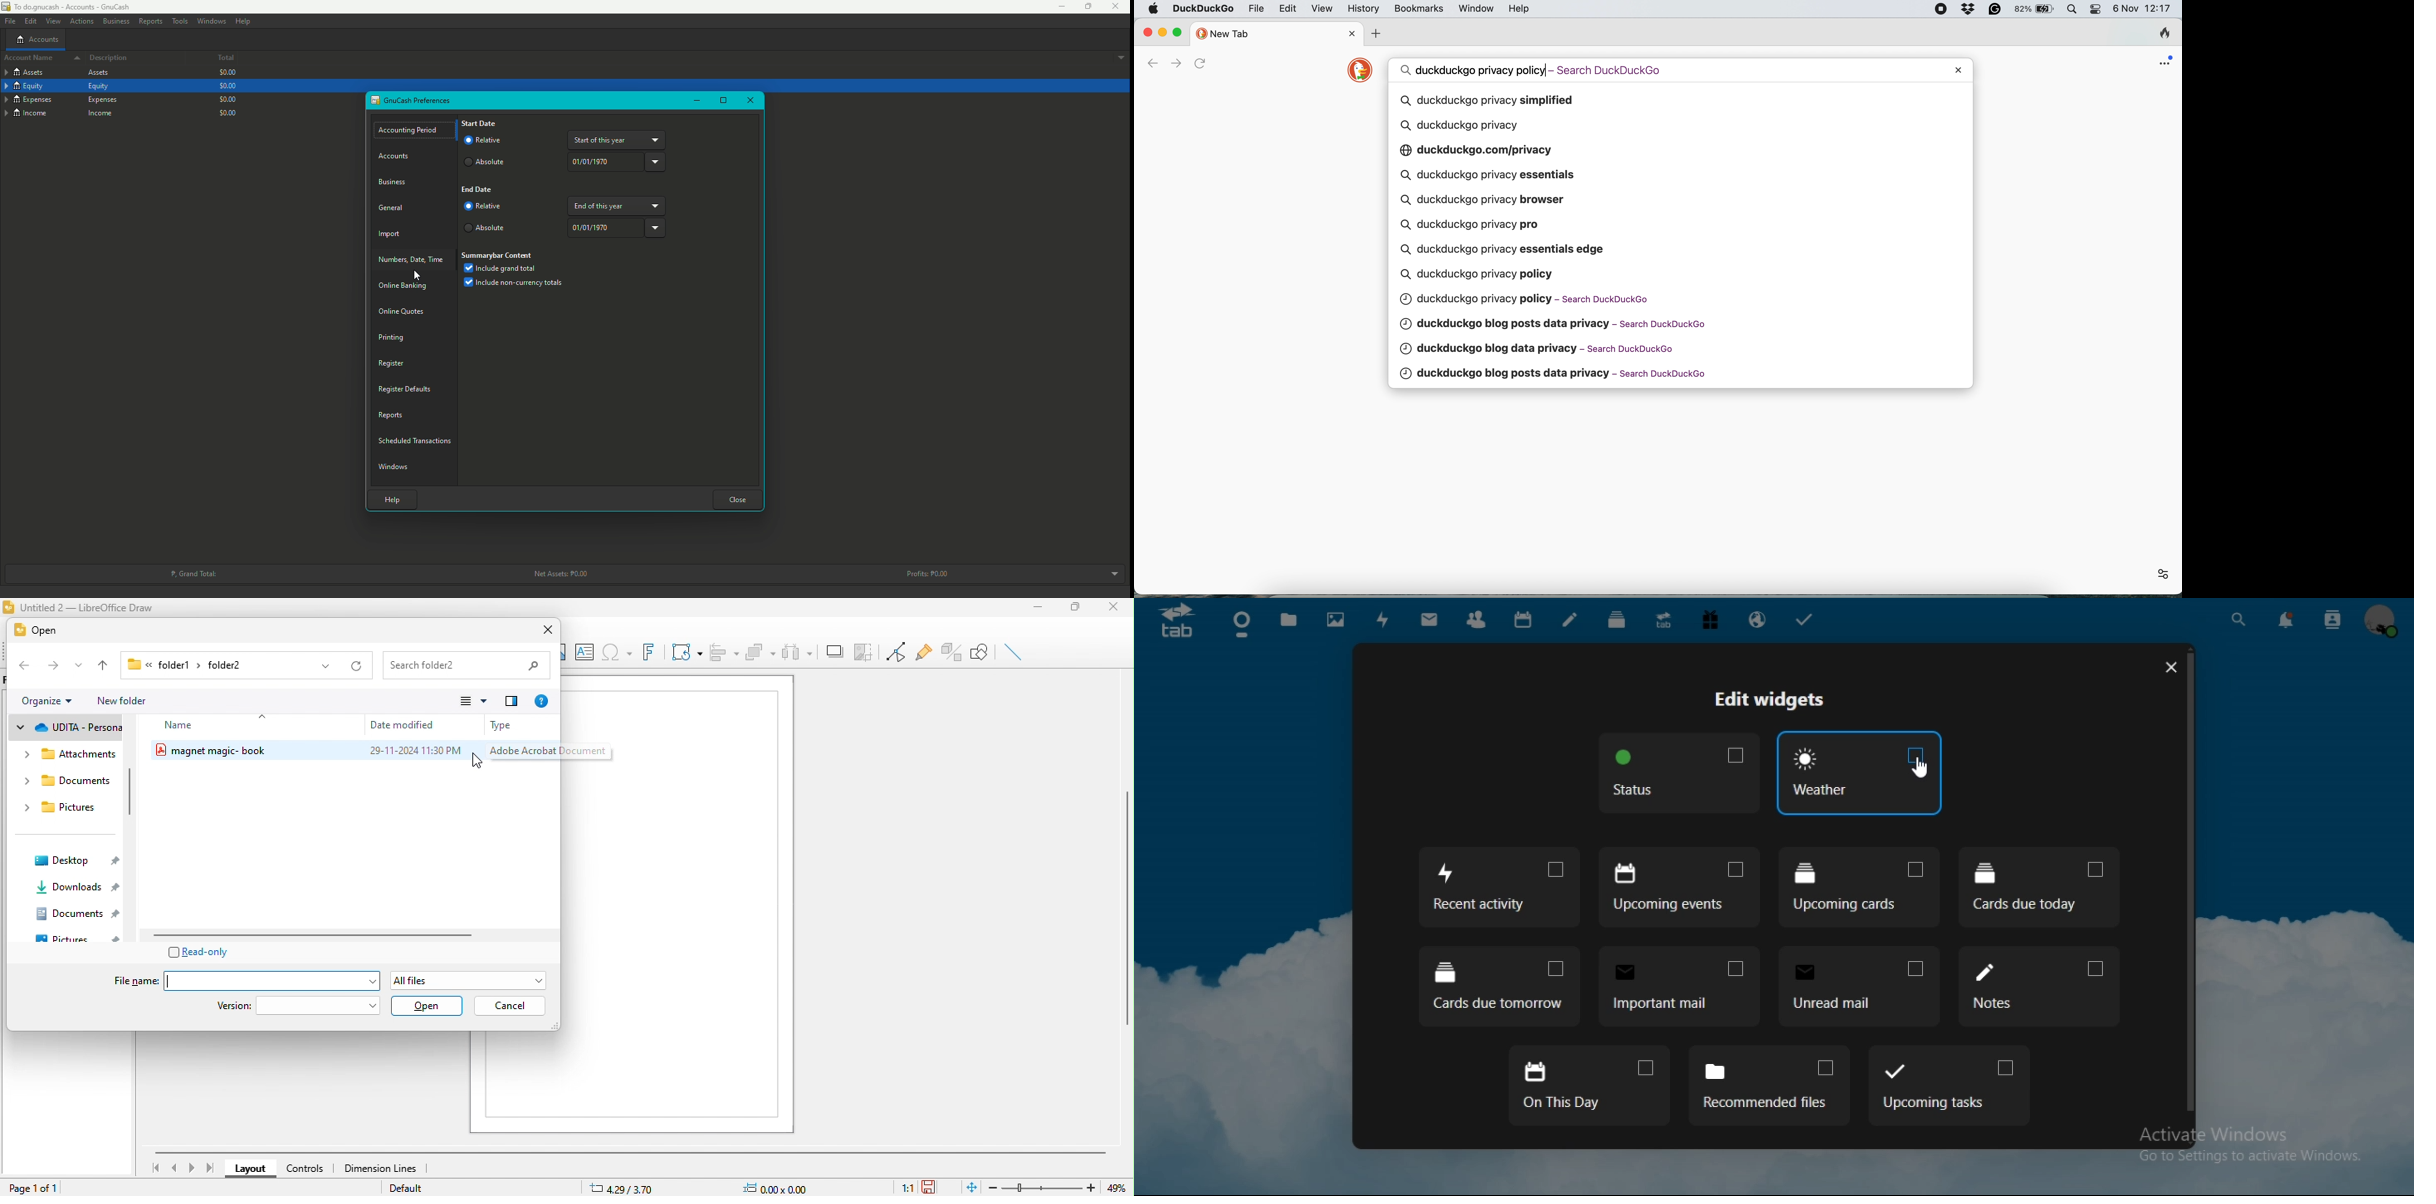 This screenshot has width=2436, height=1204. Describe the element at coordinates (395, 181) in the screenshot. I see `Business` at that location.